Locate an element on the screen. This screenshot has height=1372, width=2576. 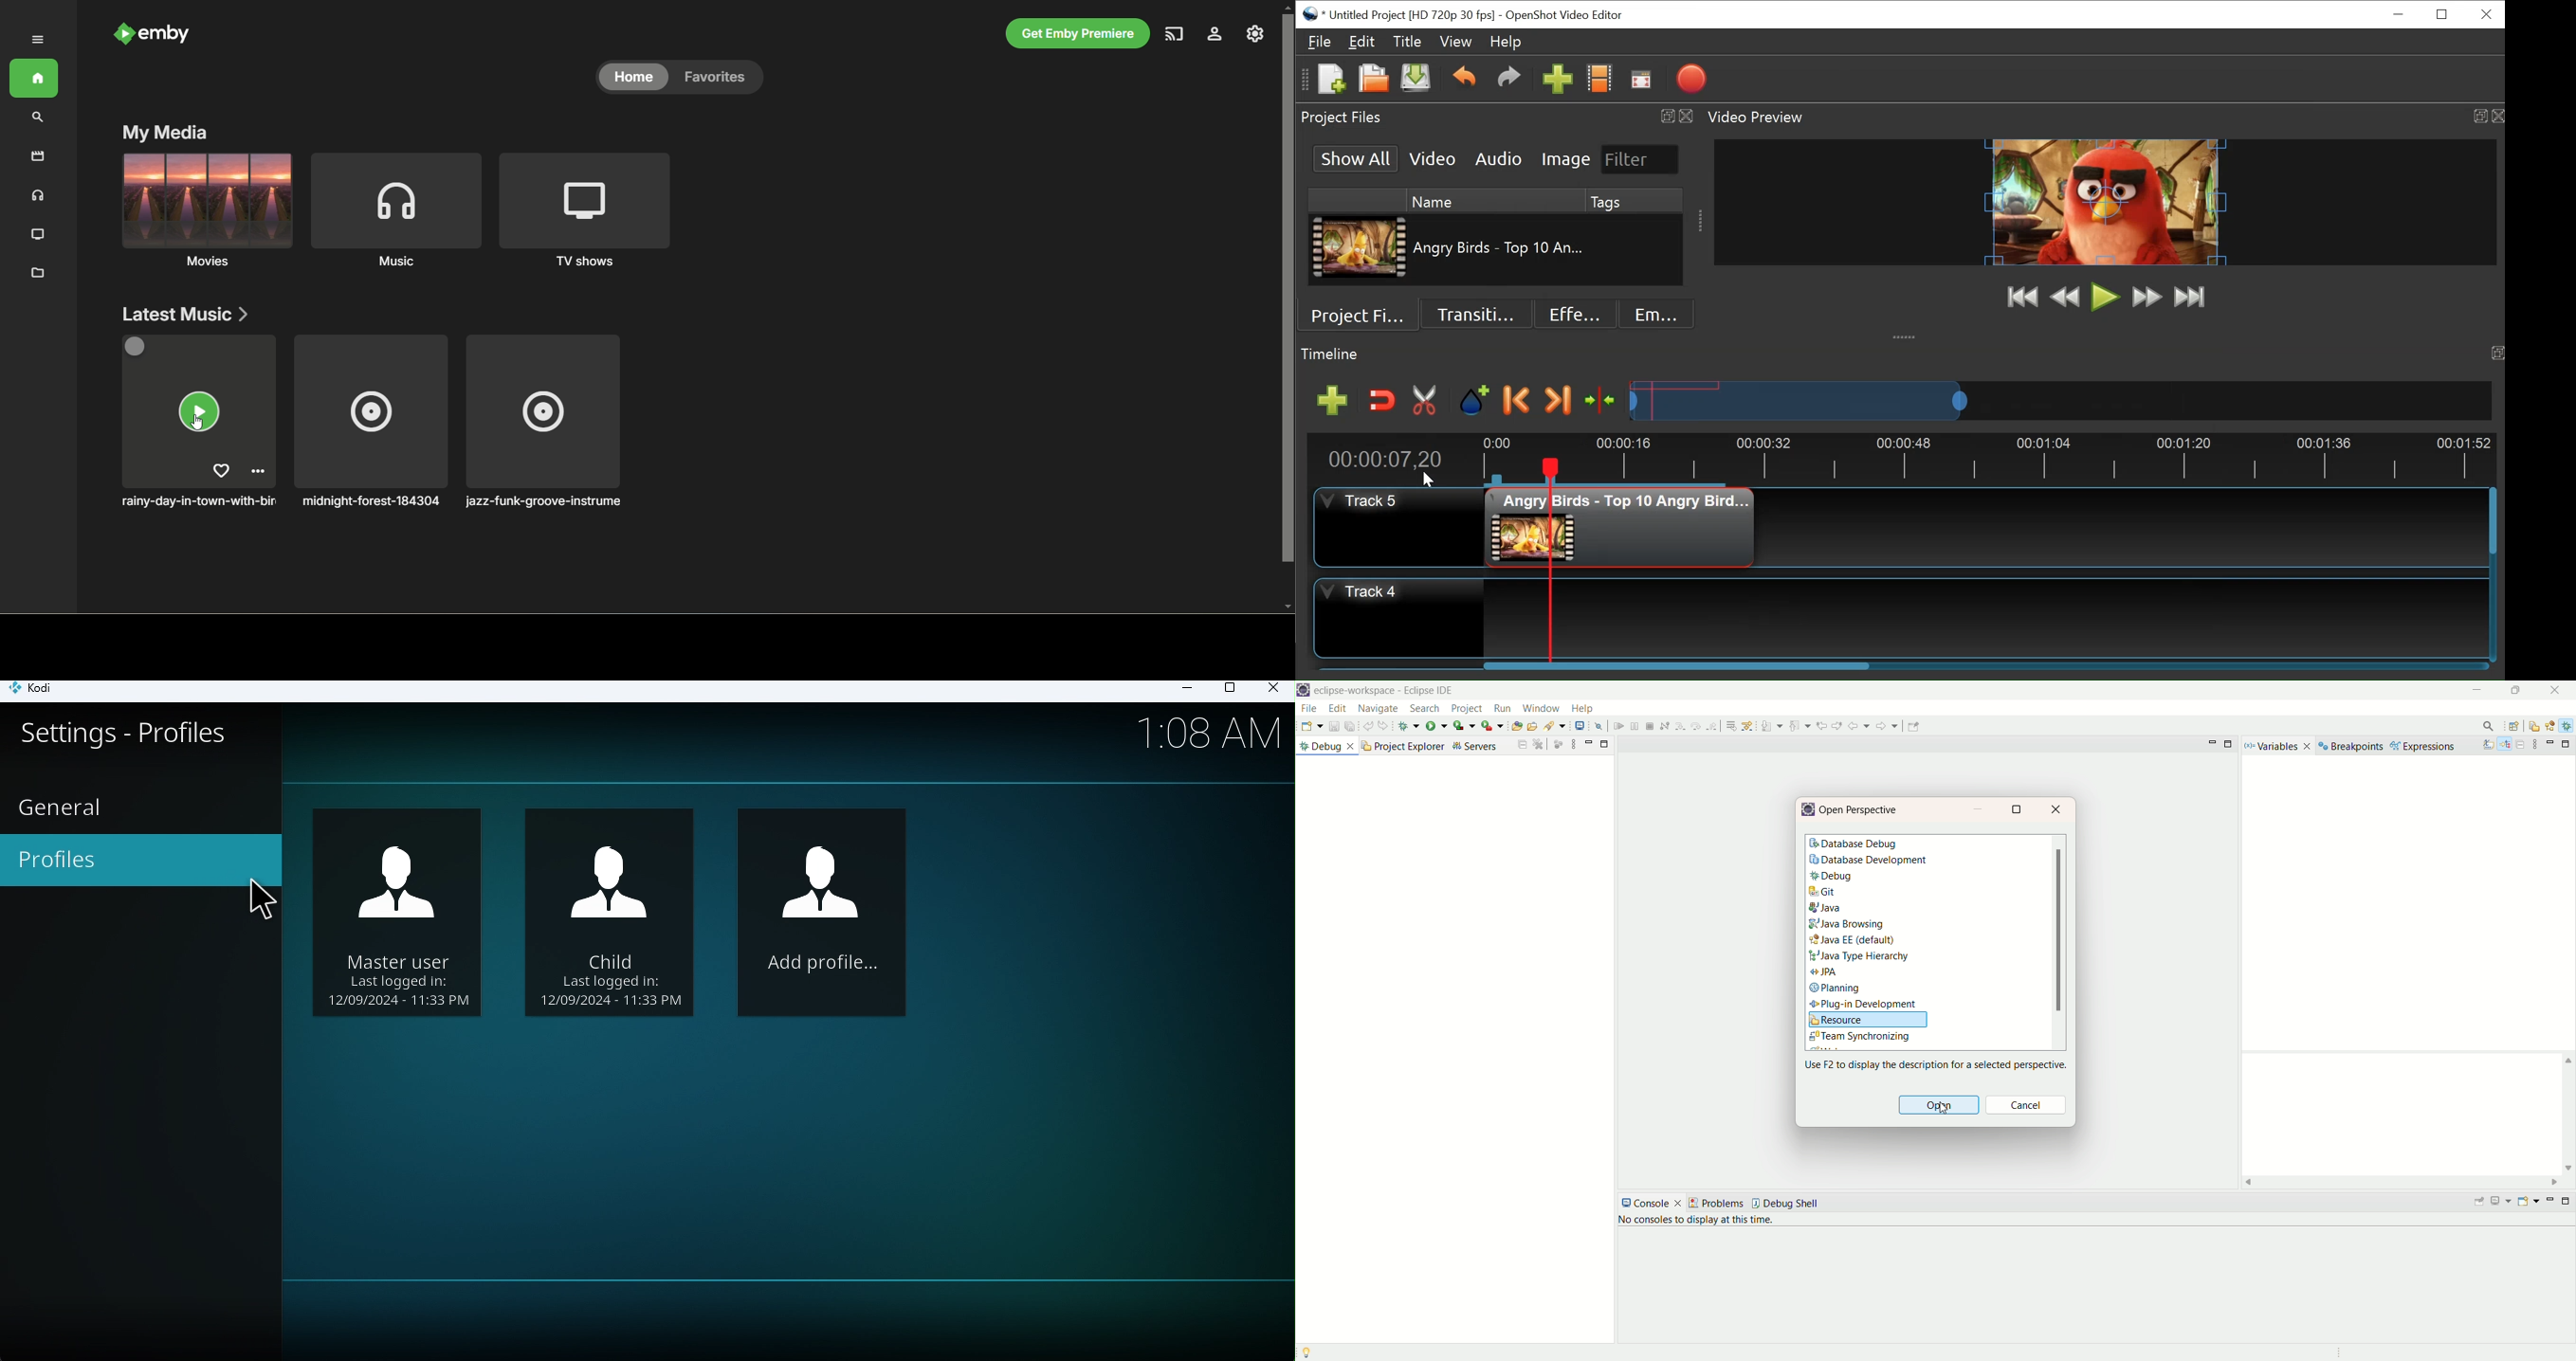
Fast Forward is located at coordinates (2145, 298).